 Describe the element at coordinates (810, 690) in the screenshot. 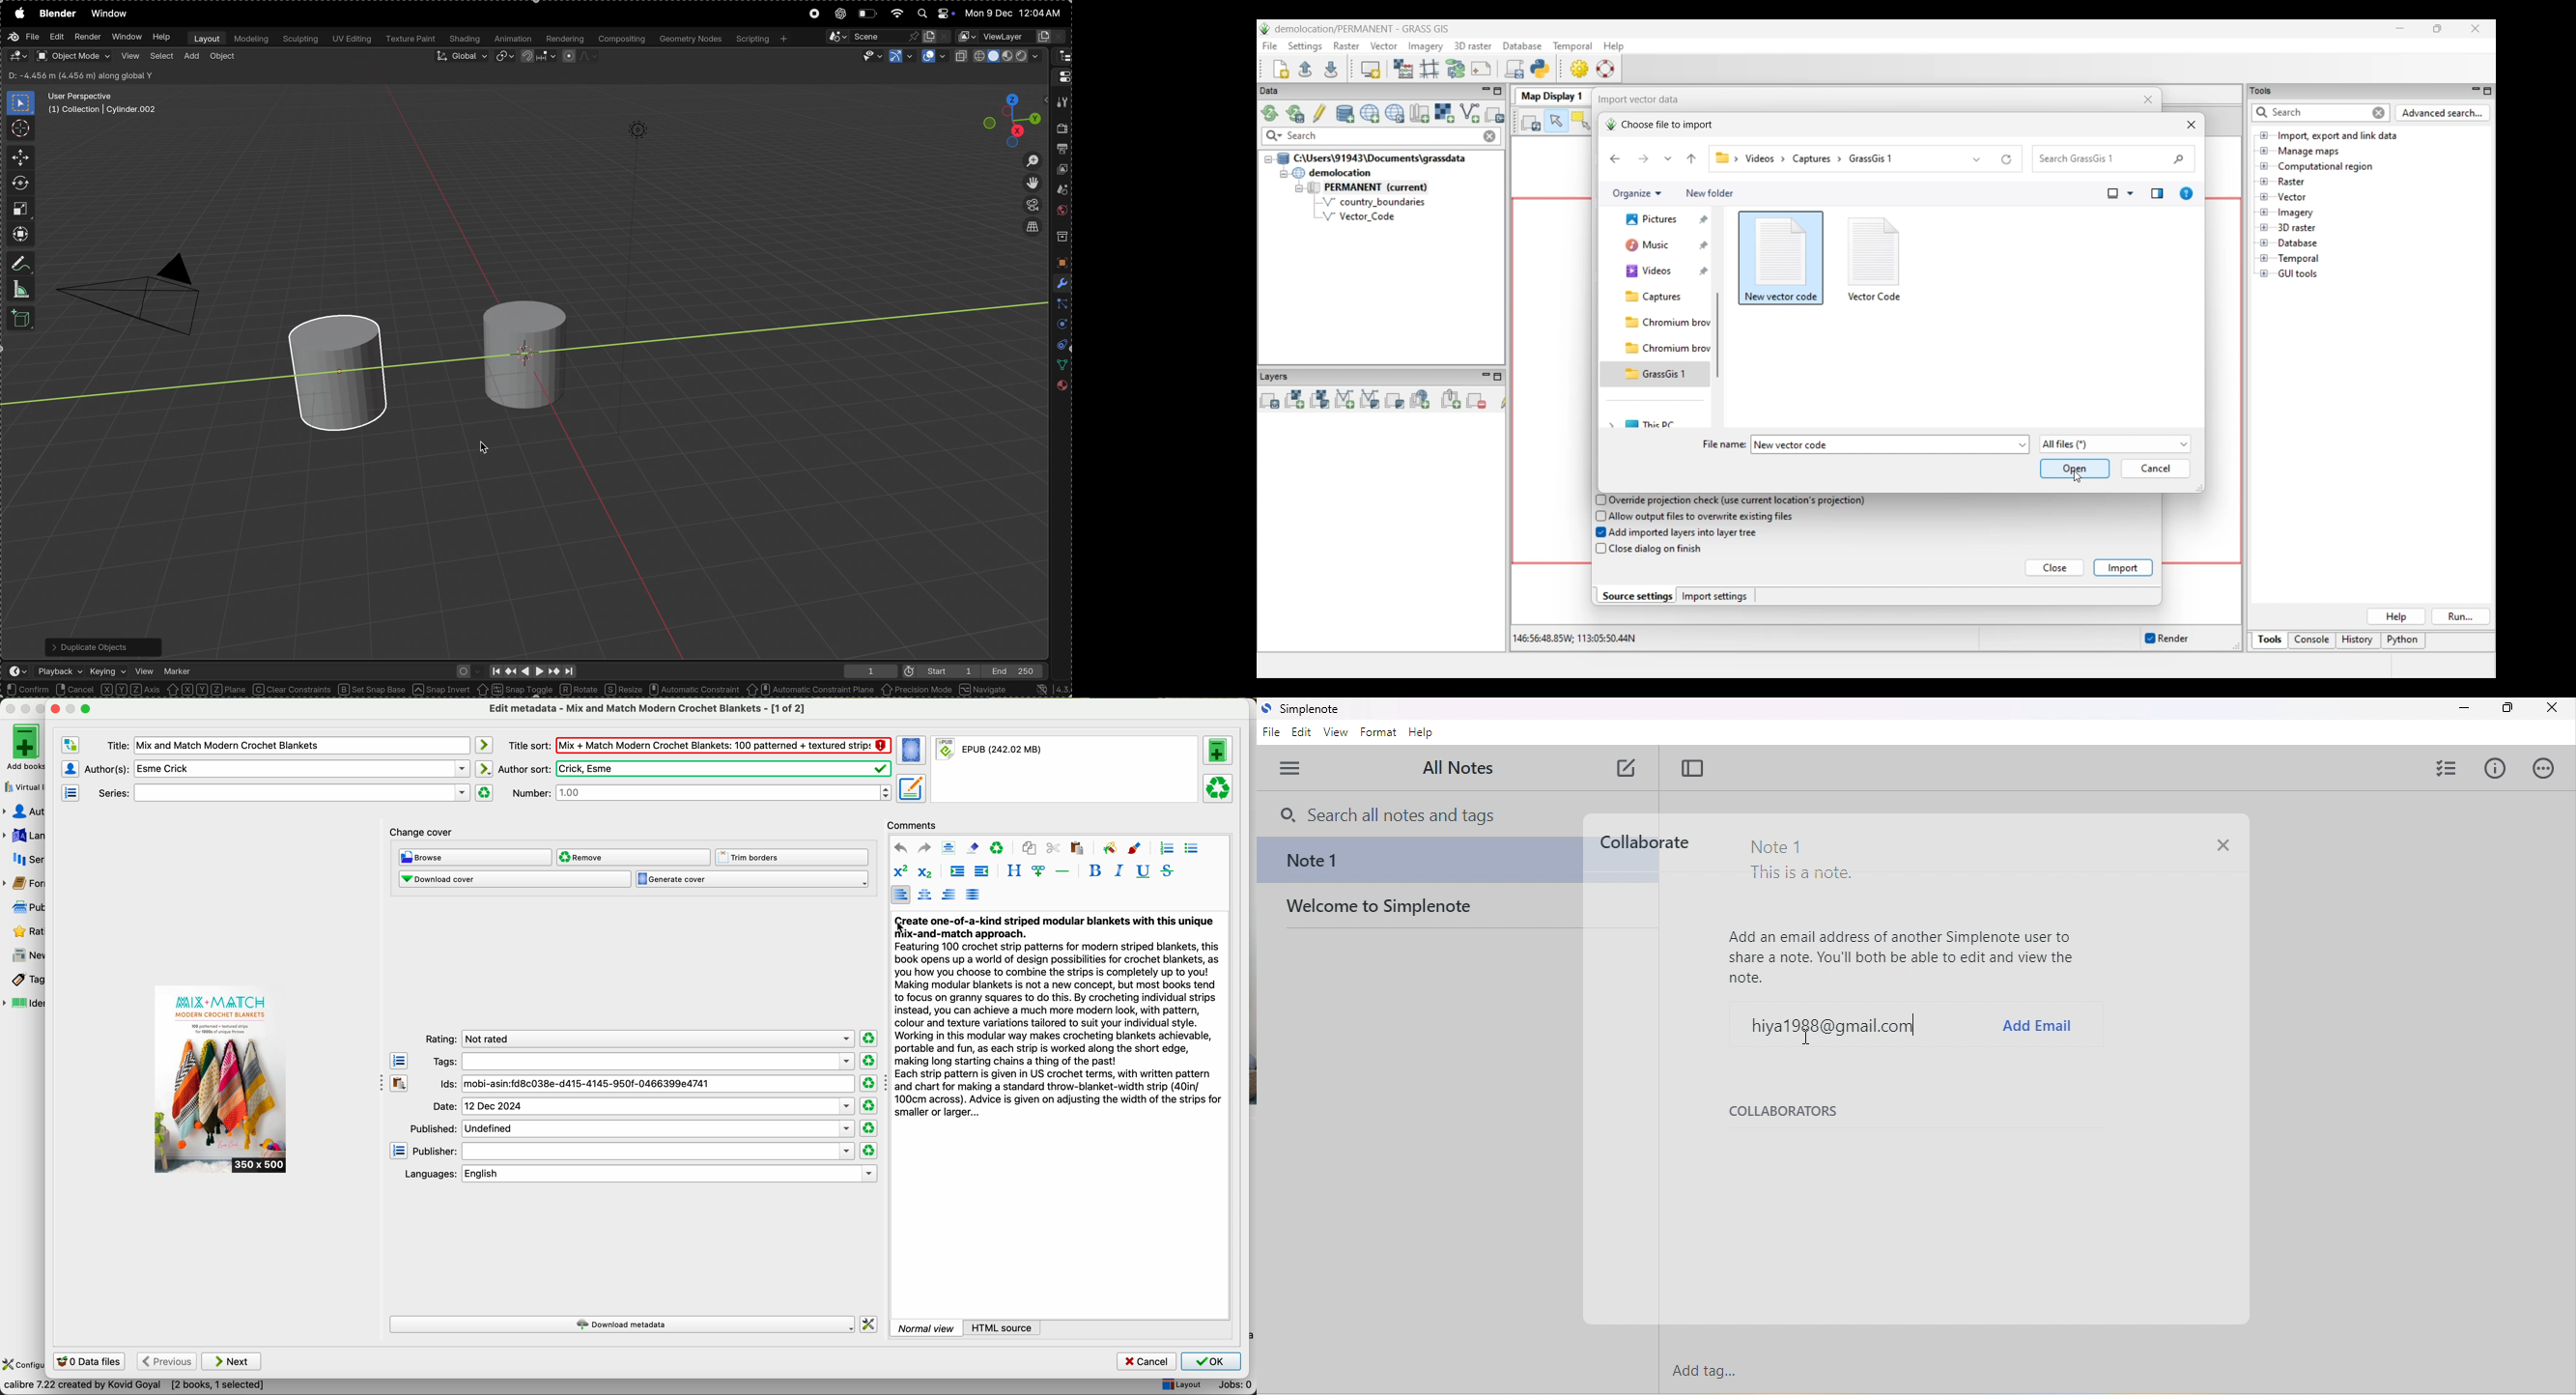

I see `automatic constraint pane` at that location.